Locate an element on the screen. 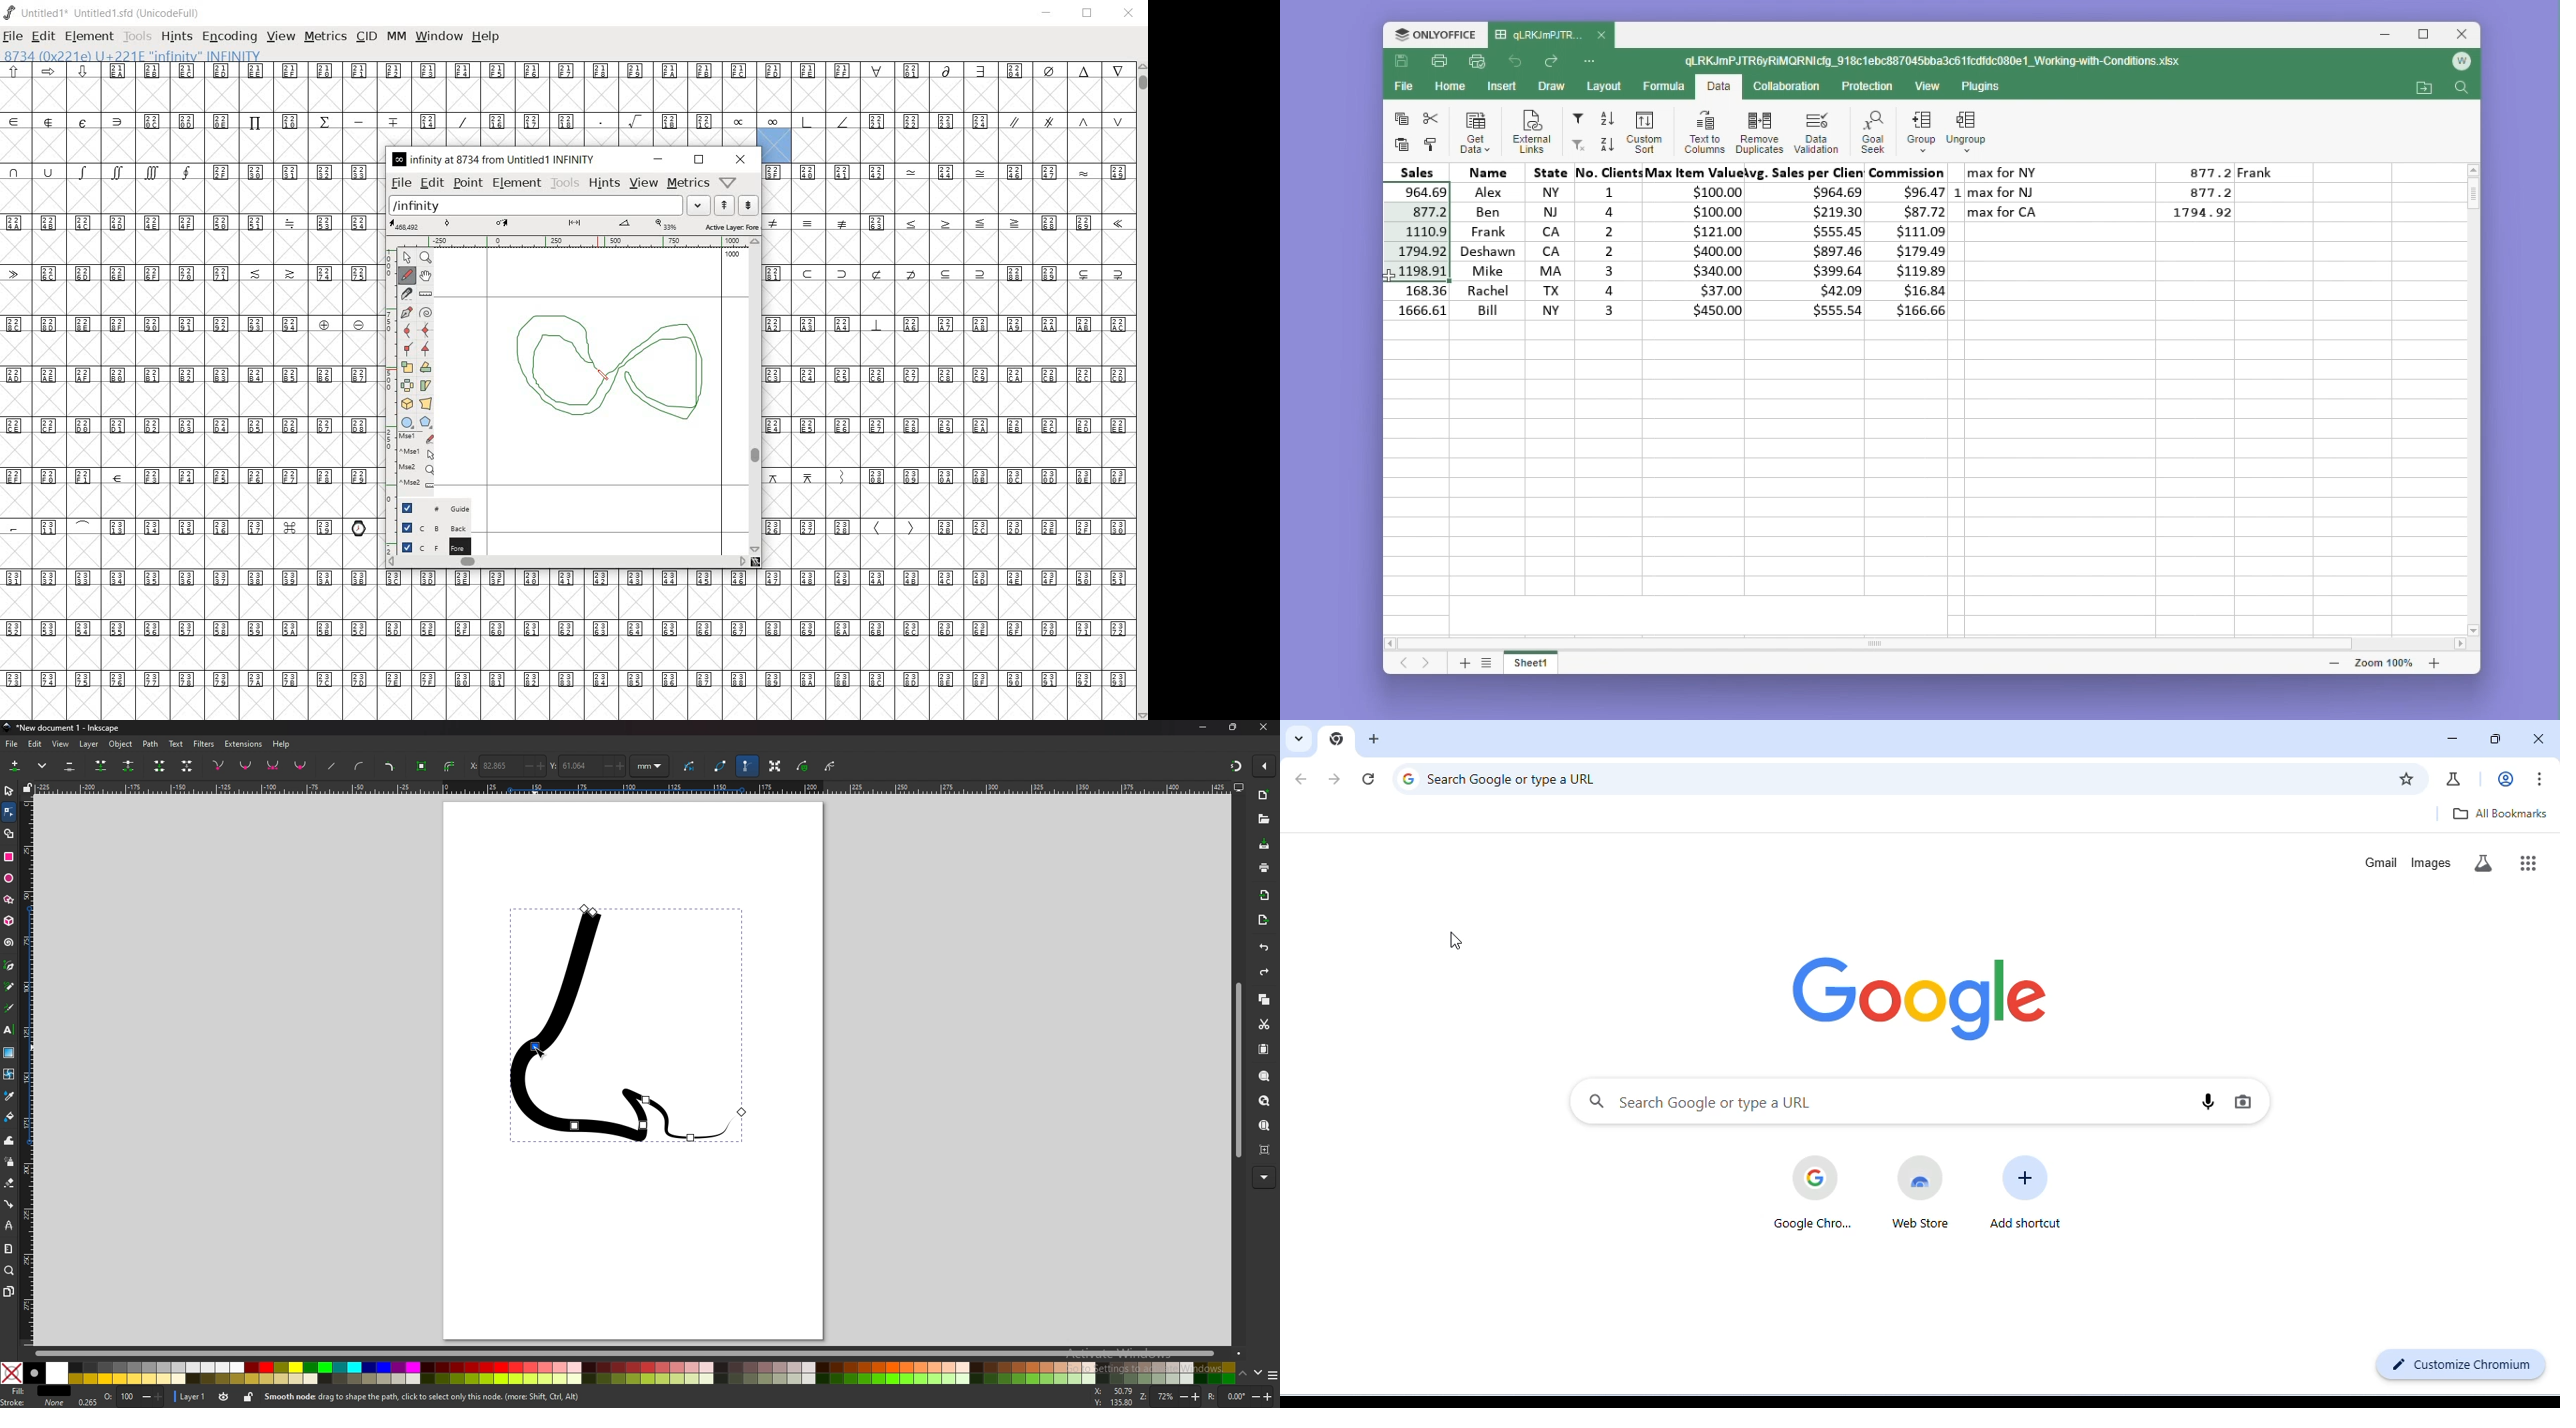 Image resolution: width=2576 pixels, height=1428 pixels. next sheet is located at coordinates (1428, 664).